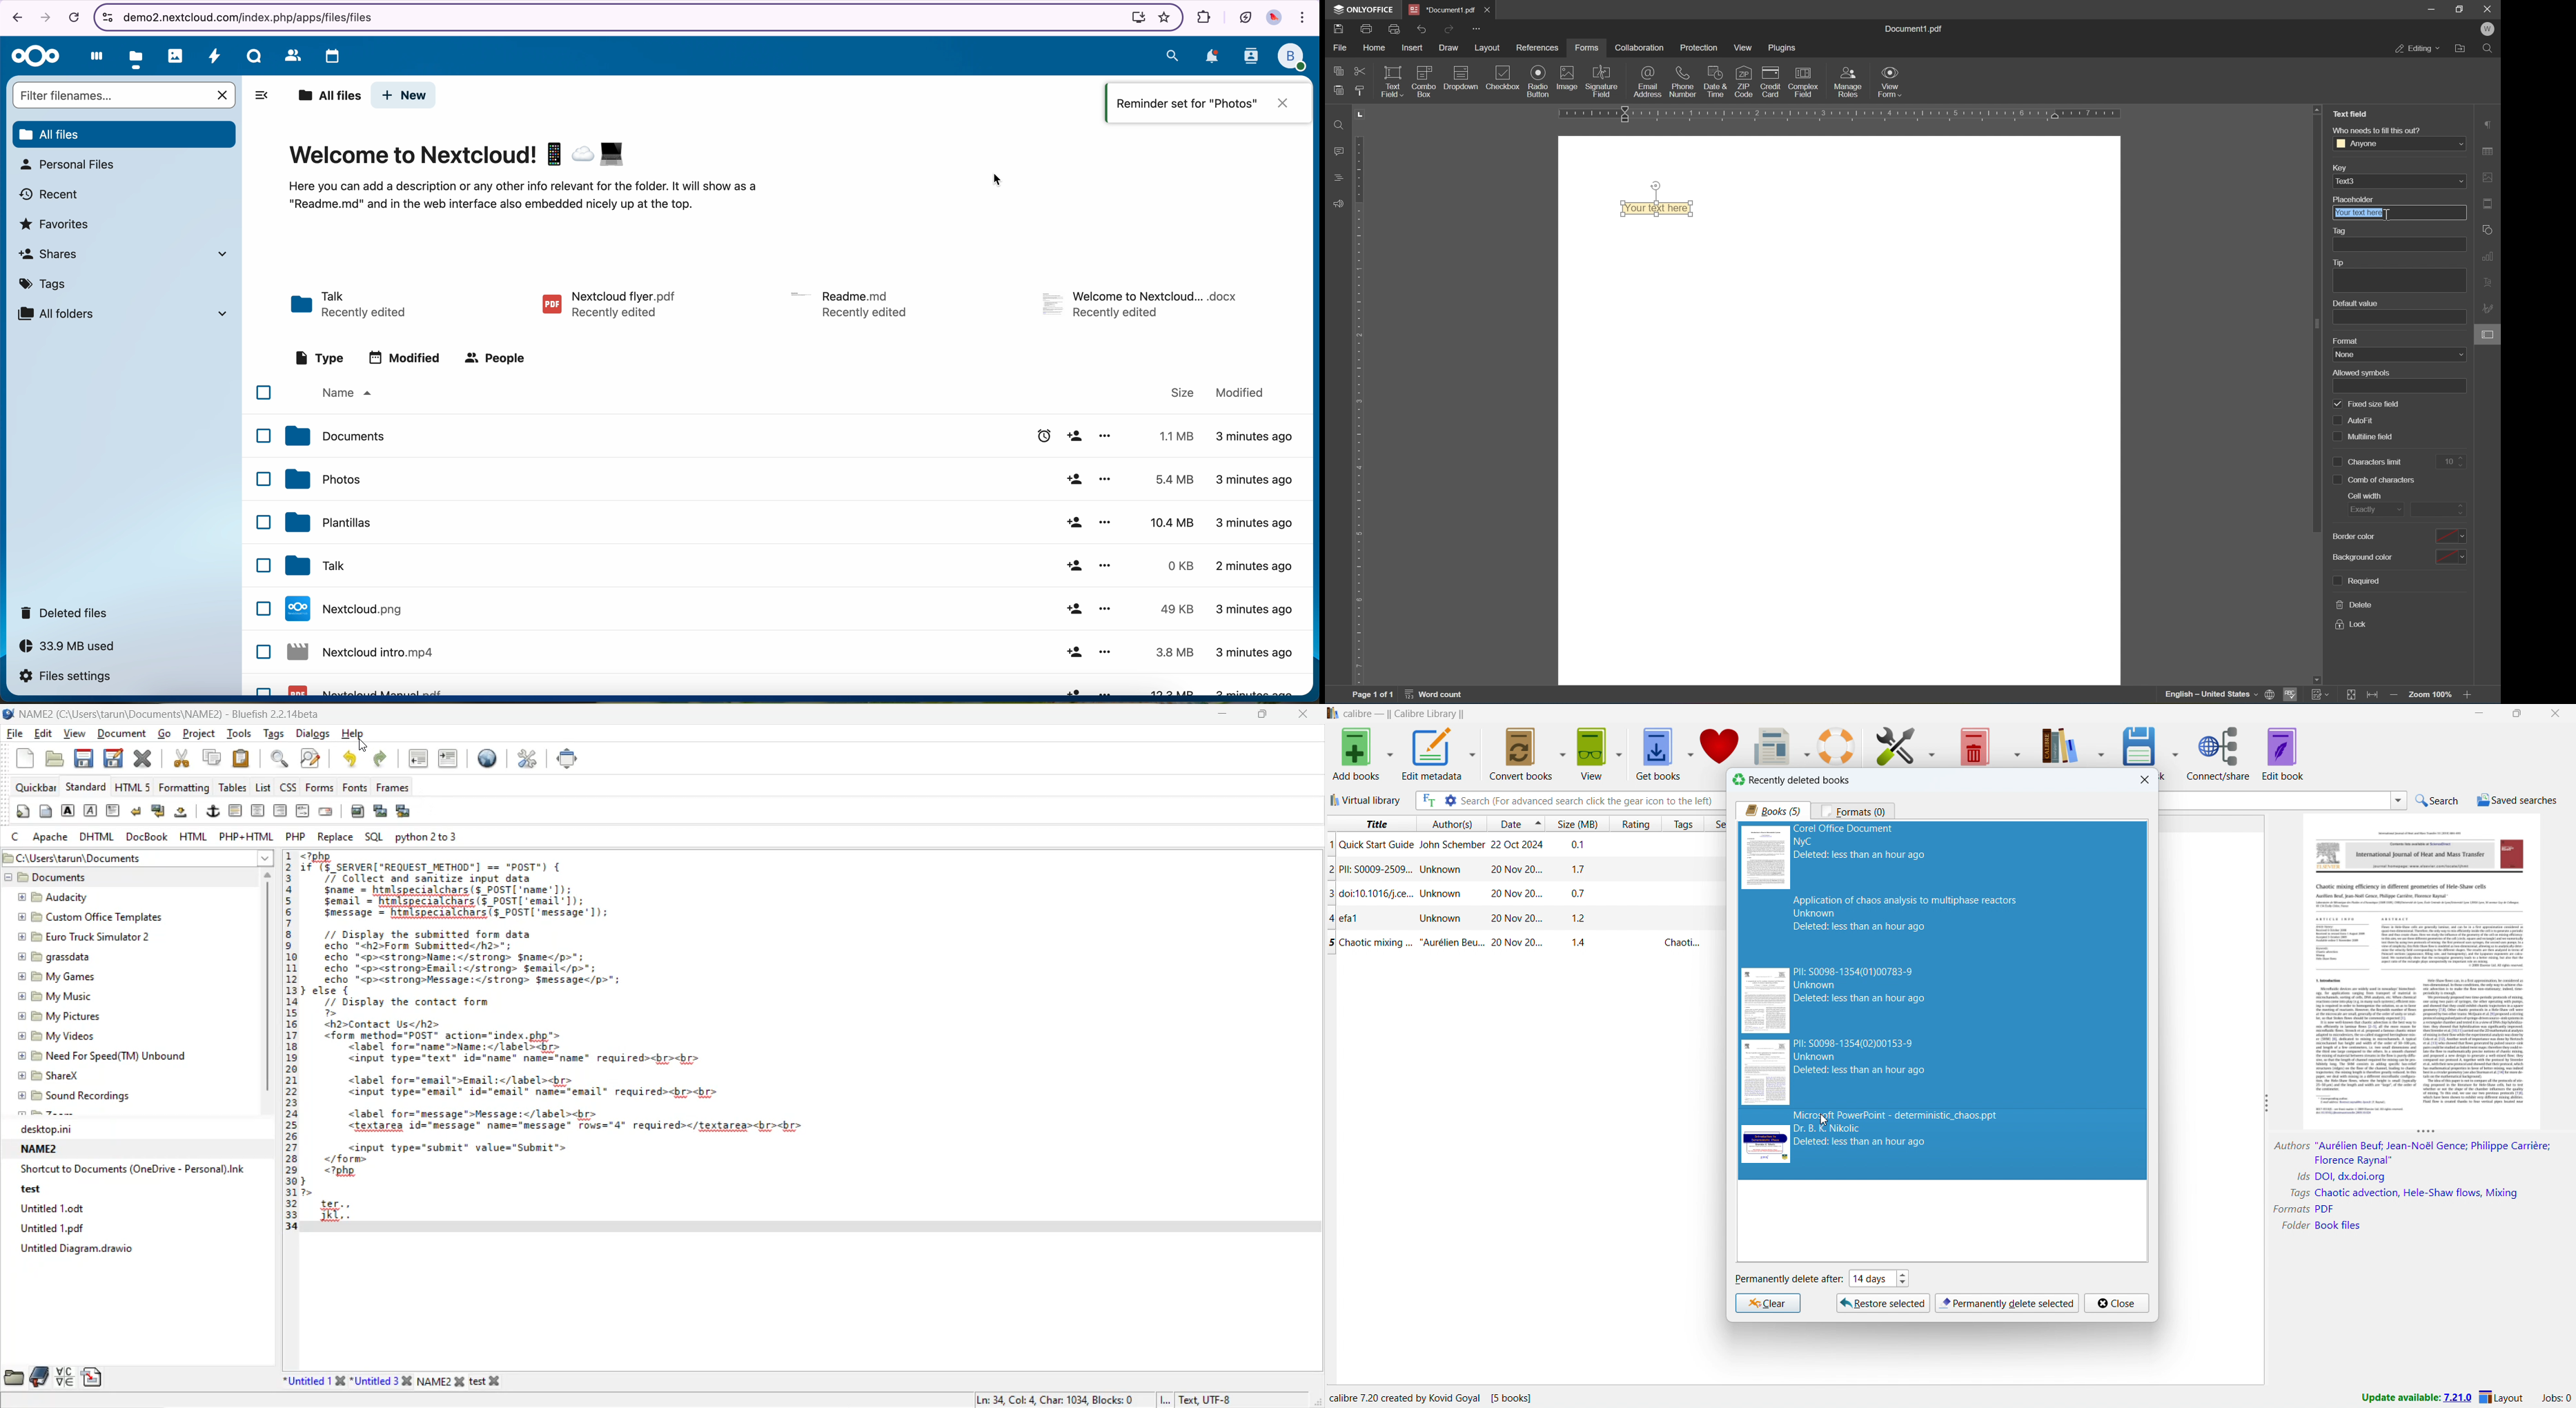 This screenshot has height=1428, width=2576. Describe the element at coordinates (216, 811) in the screenshot. I see `anchor` at that location.